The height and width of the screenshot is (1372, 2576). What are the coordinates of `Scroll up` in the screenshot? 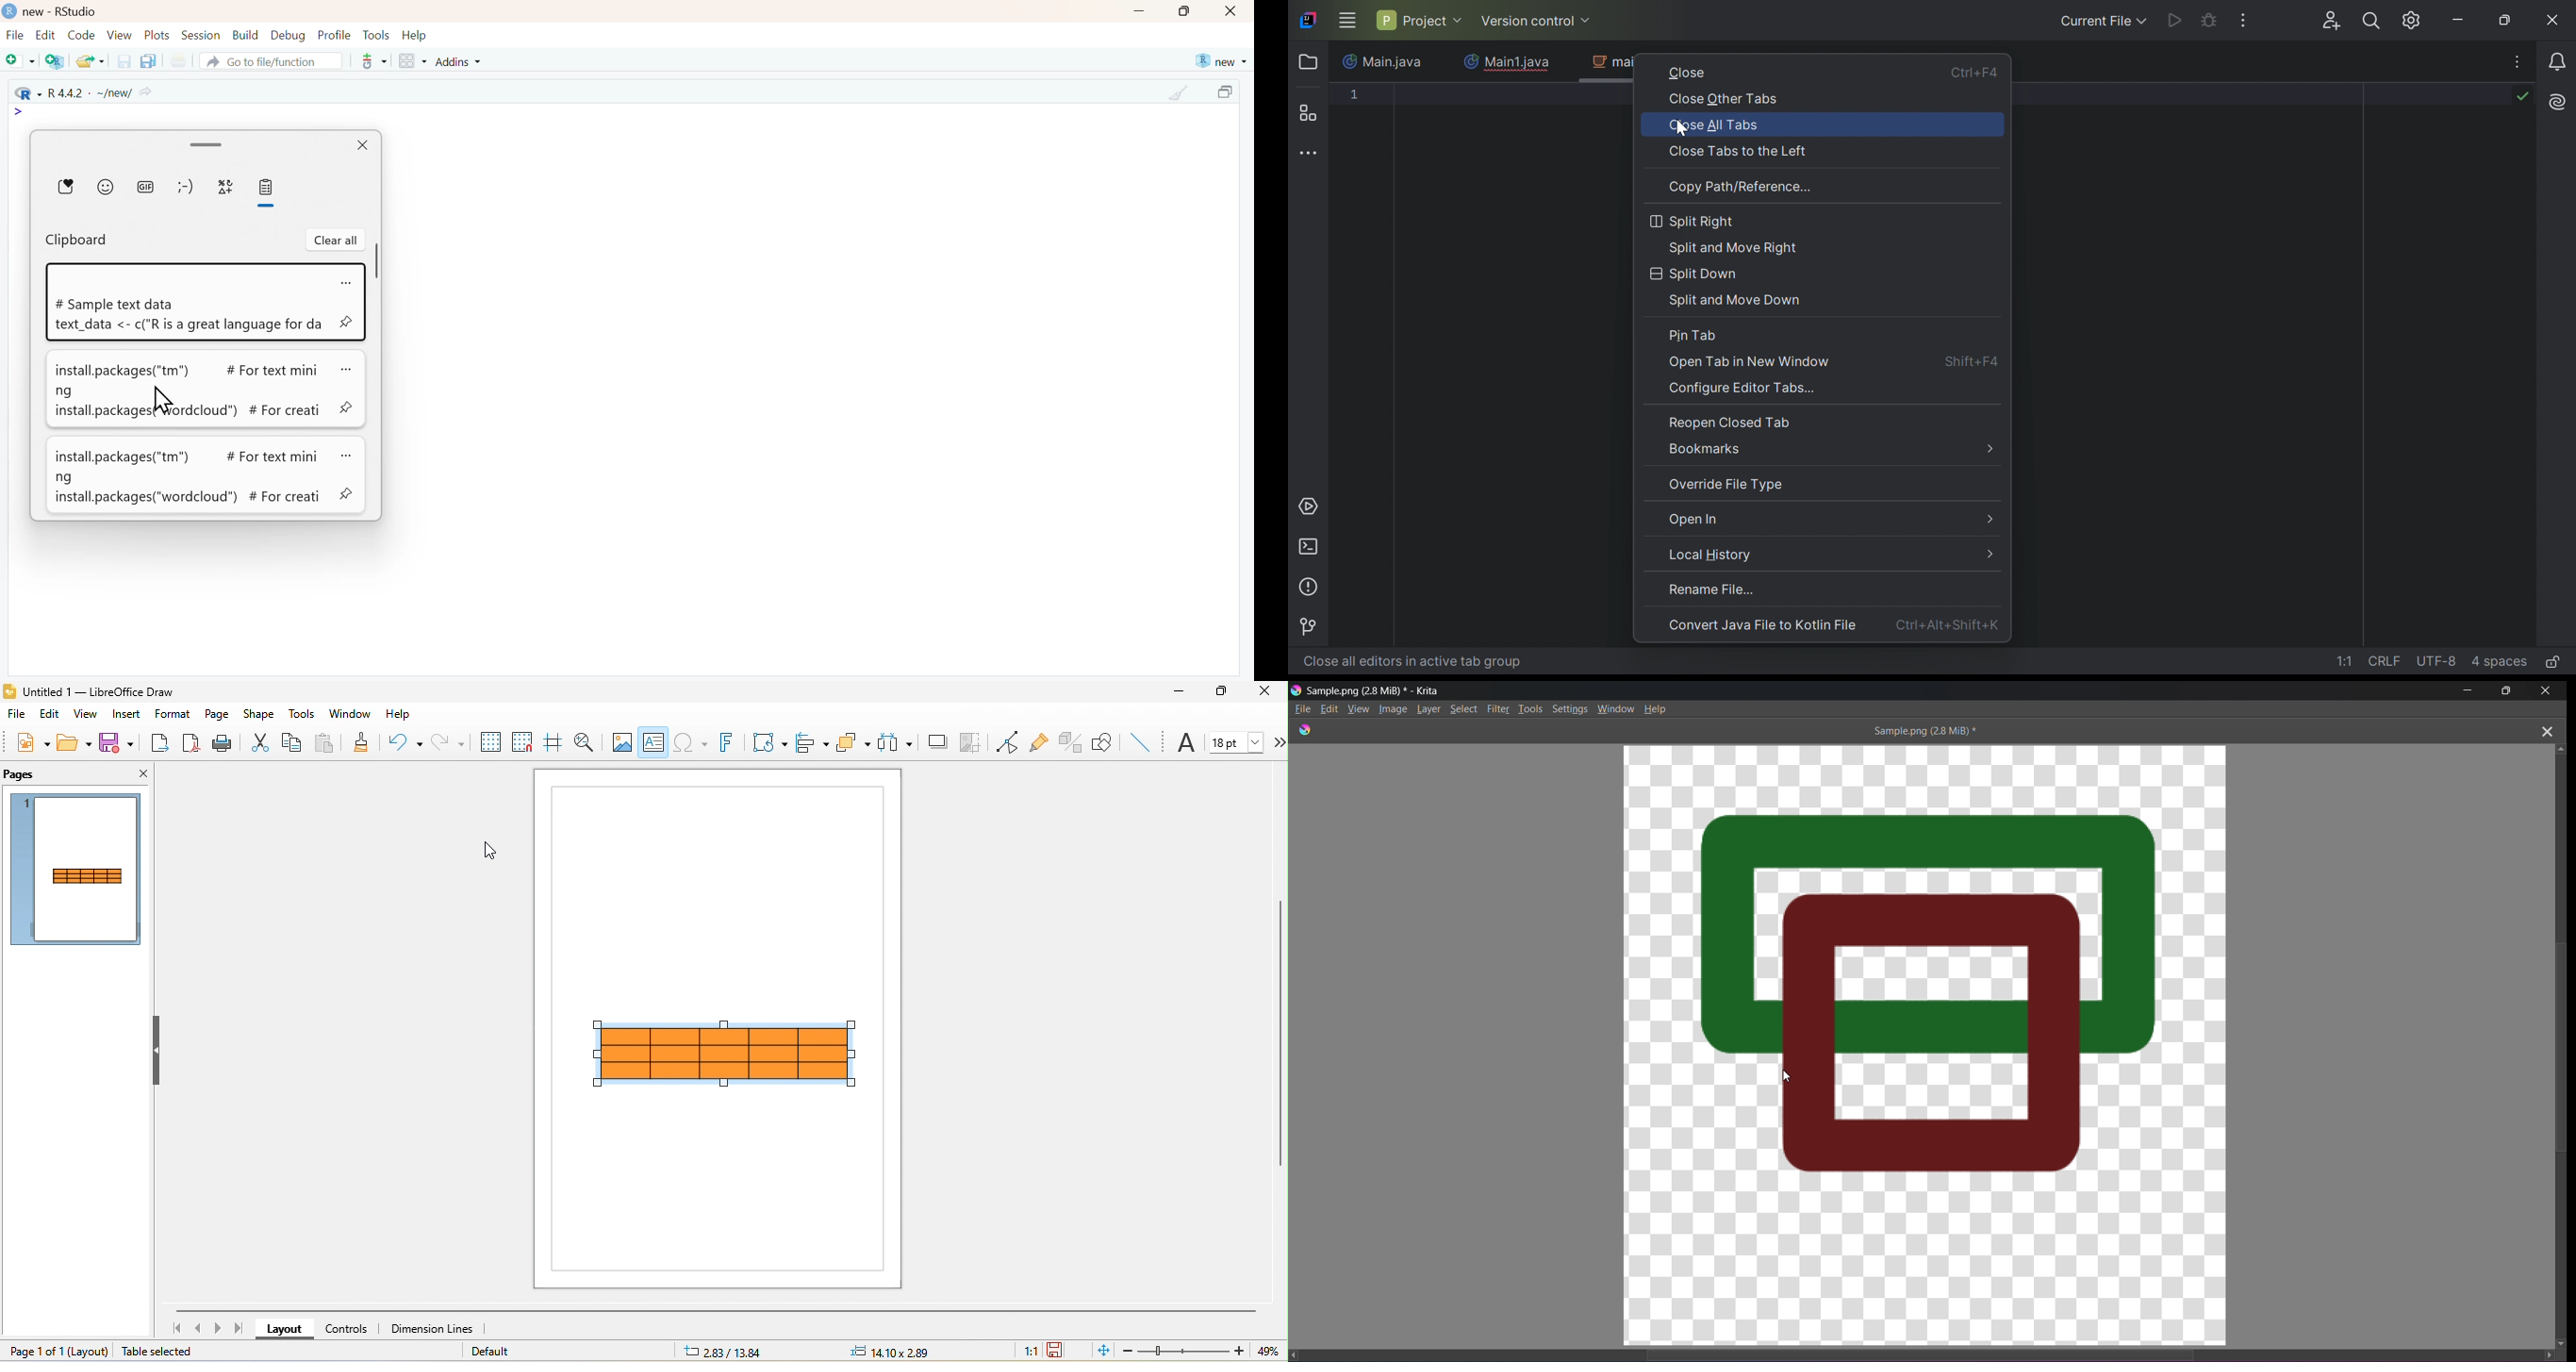 It's located at (2562, 747).